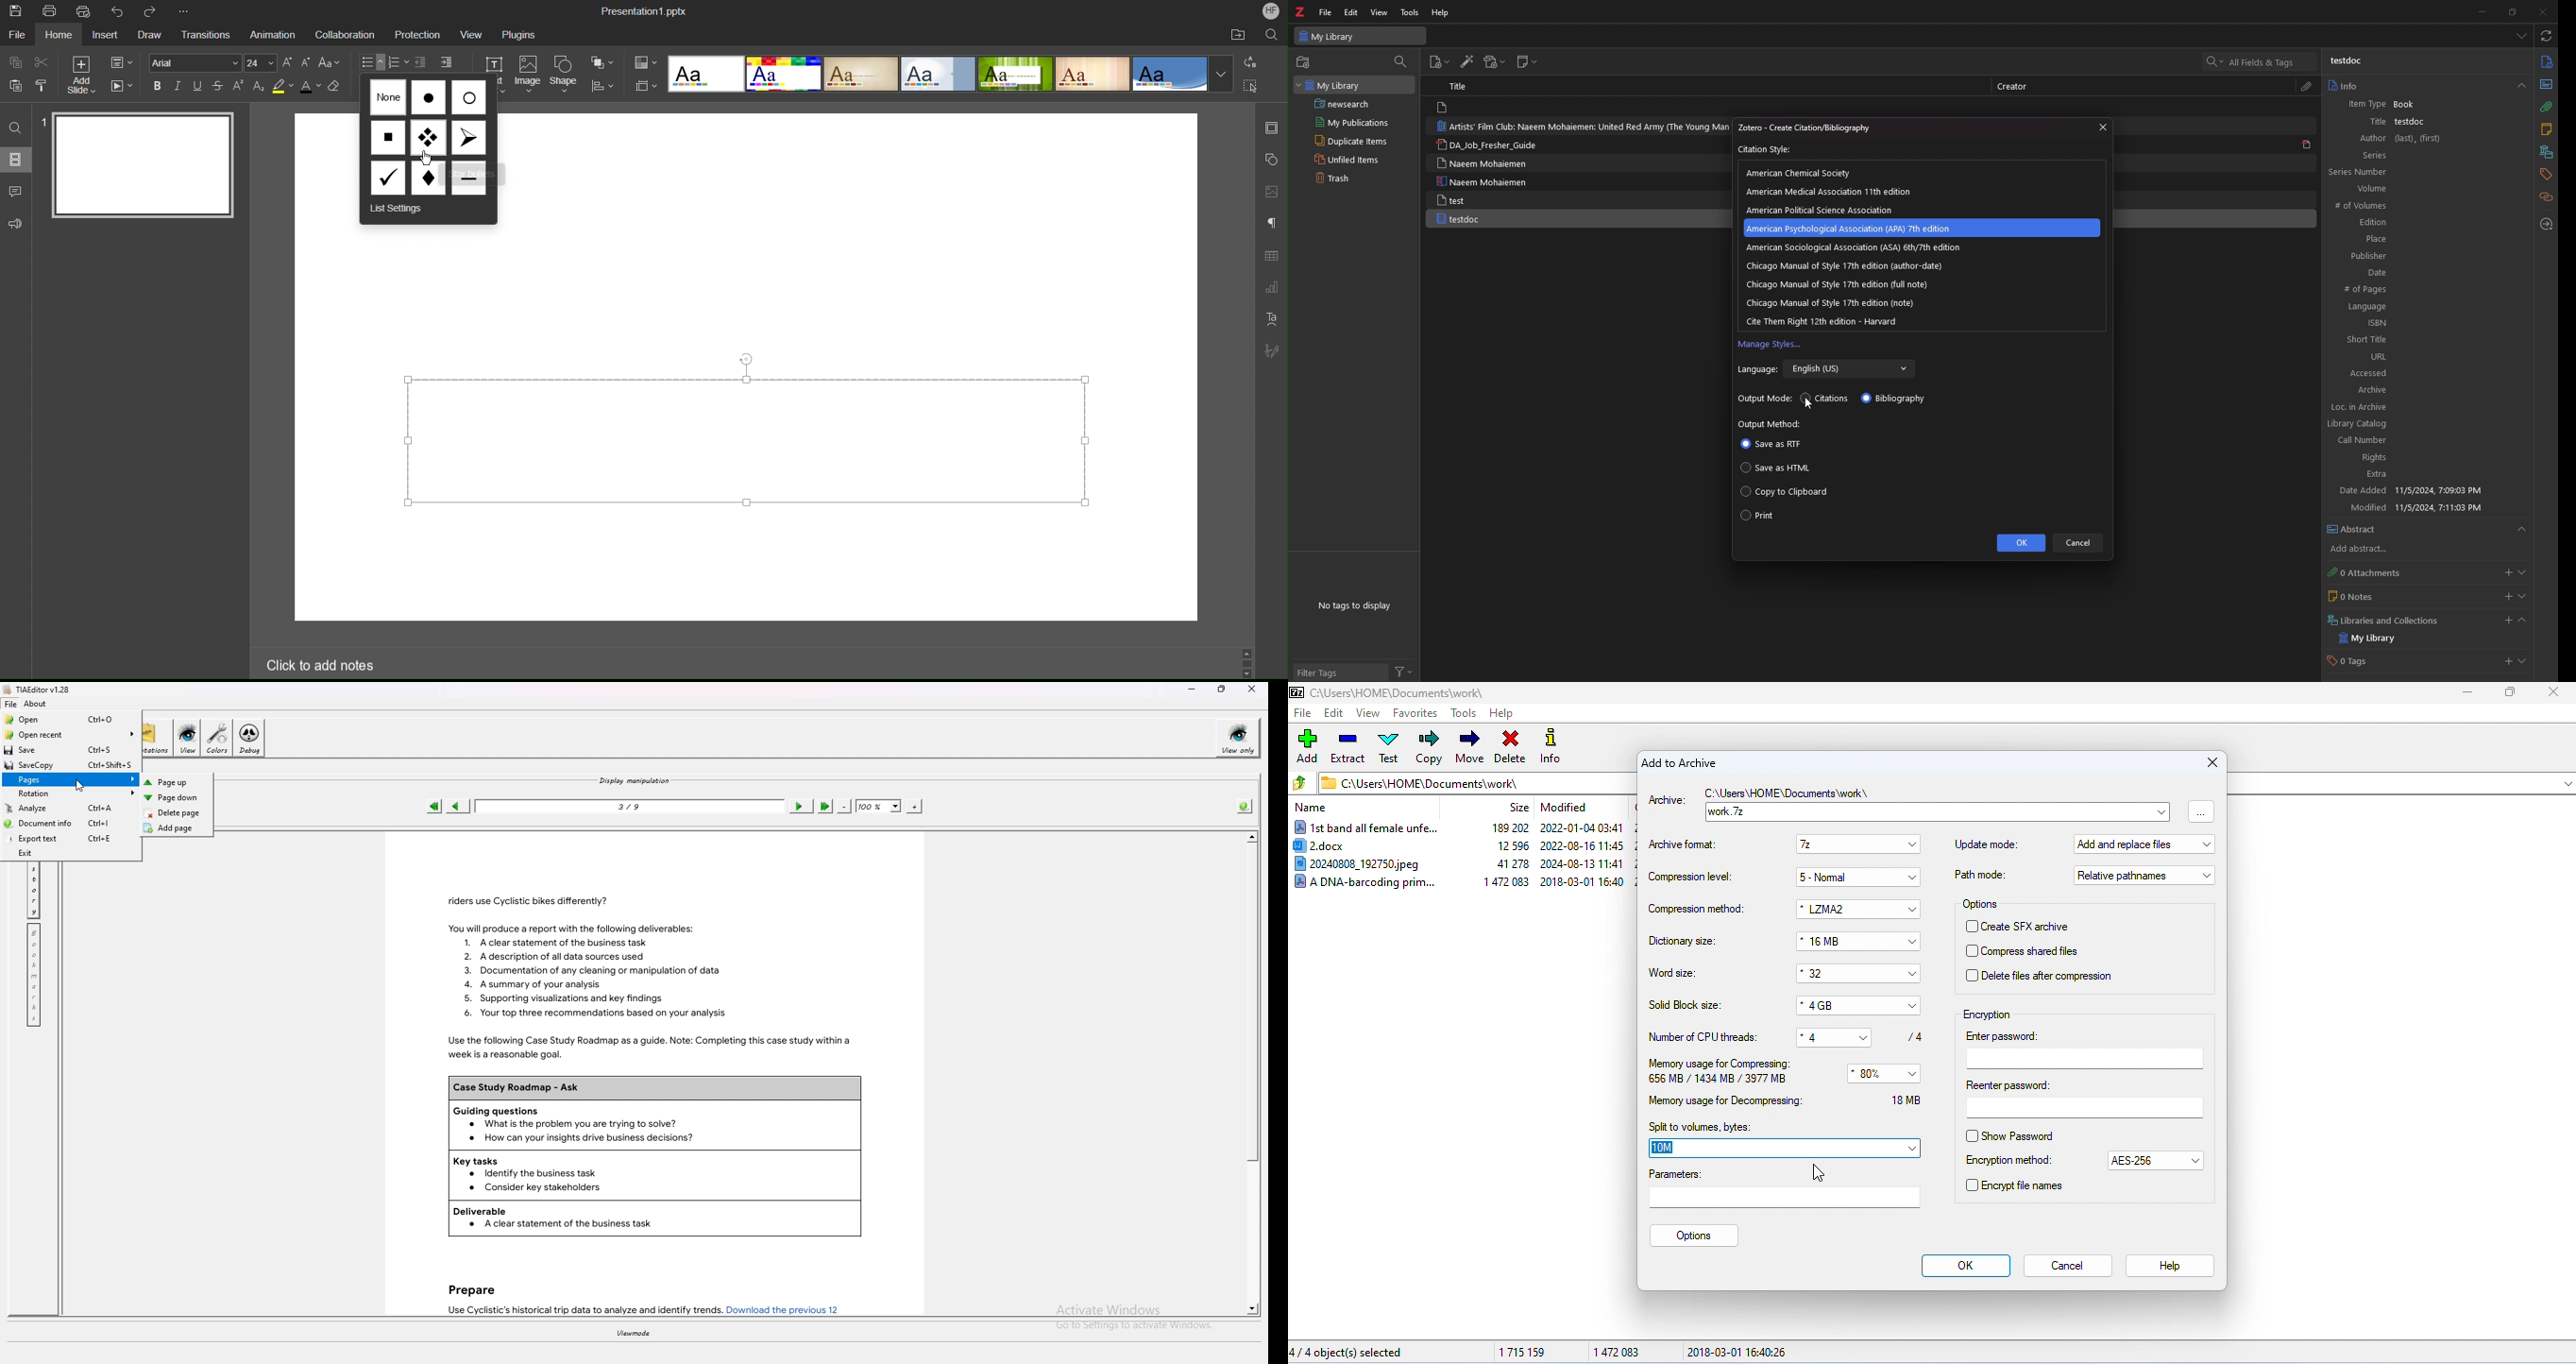 The height and width of the screenshot is (1372, 2576). What do you see at coordinates (2419, 407) in the screenshot?
I see `Loc. in Archive` at bounding box center [2419, 407].